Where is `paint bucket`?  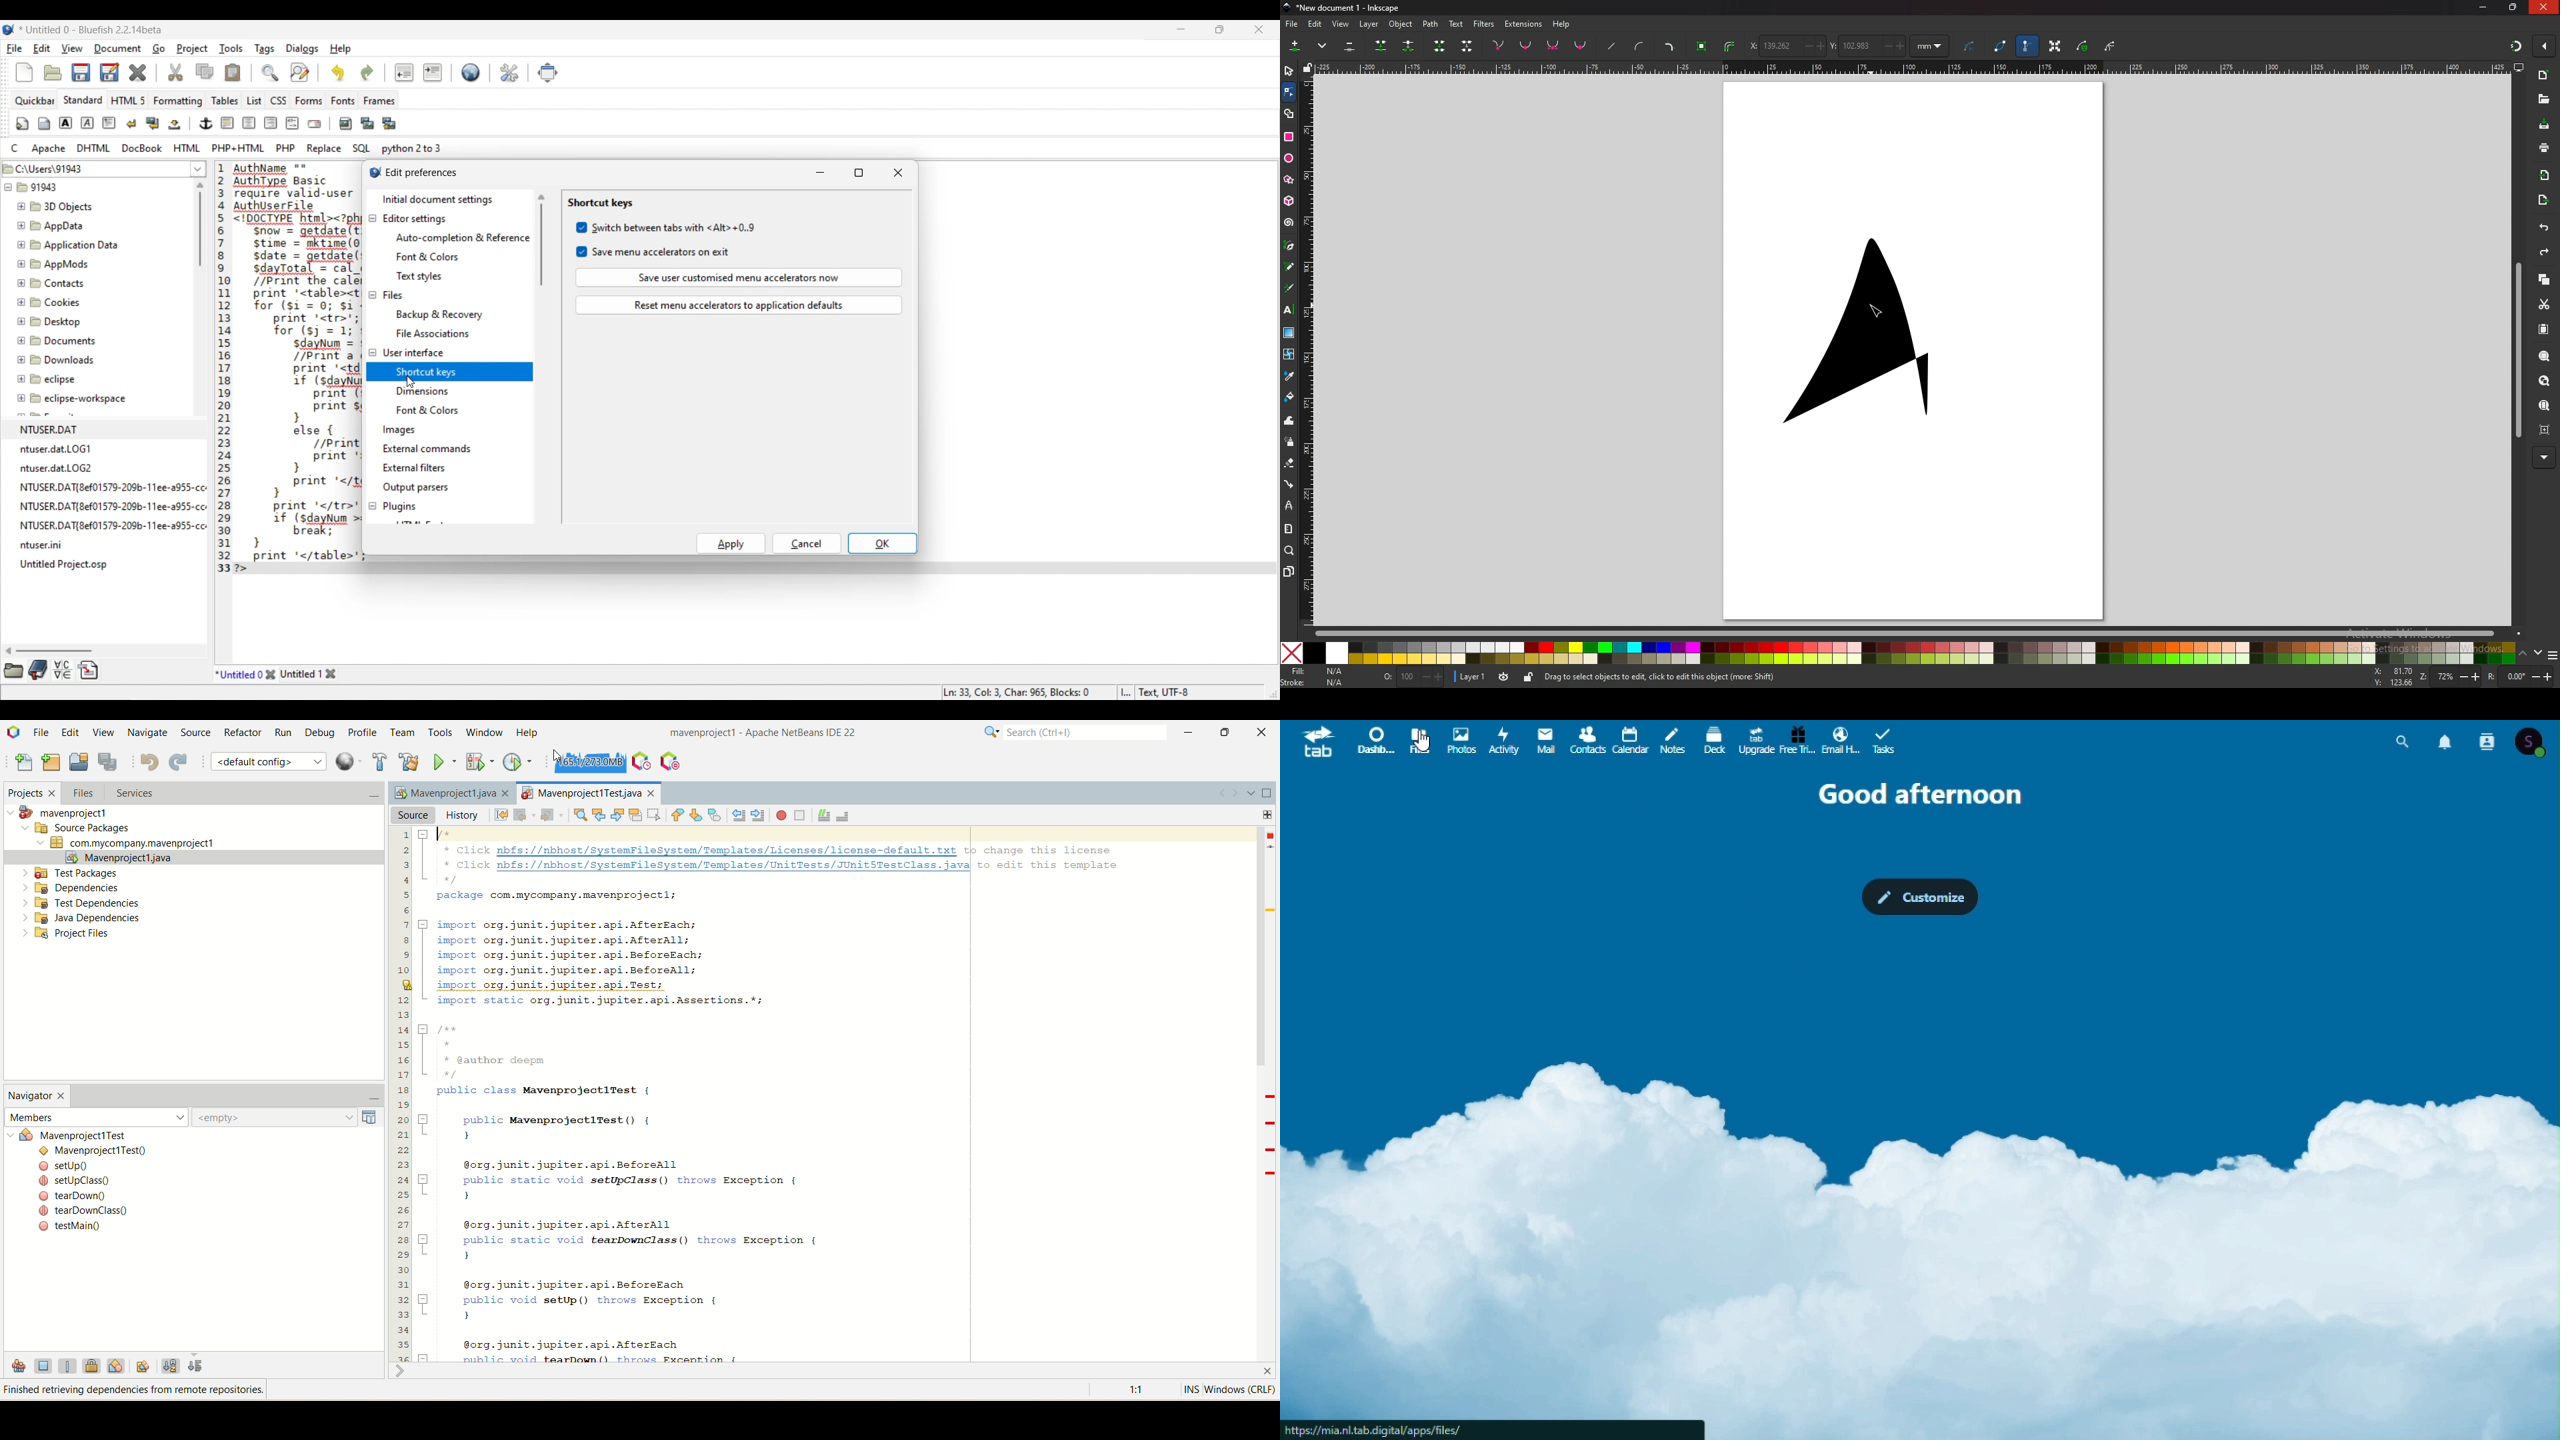 paint bucket is located at coordinates (1289, 397).